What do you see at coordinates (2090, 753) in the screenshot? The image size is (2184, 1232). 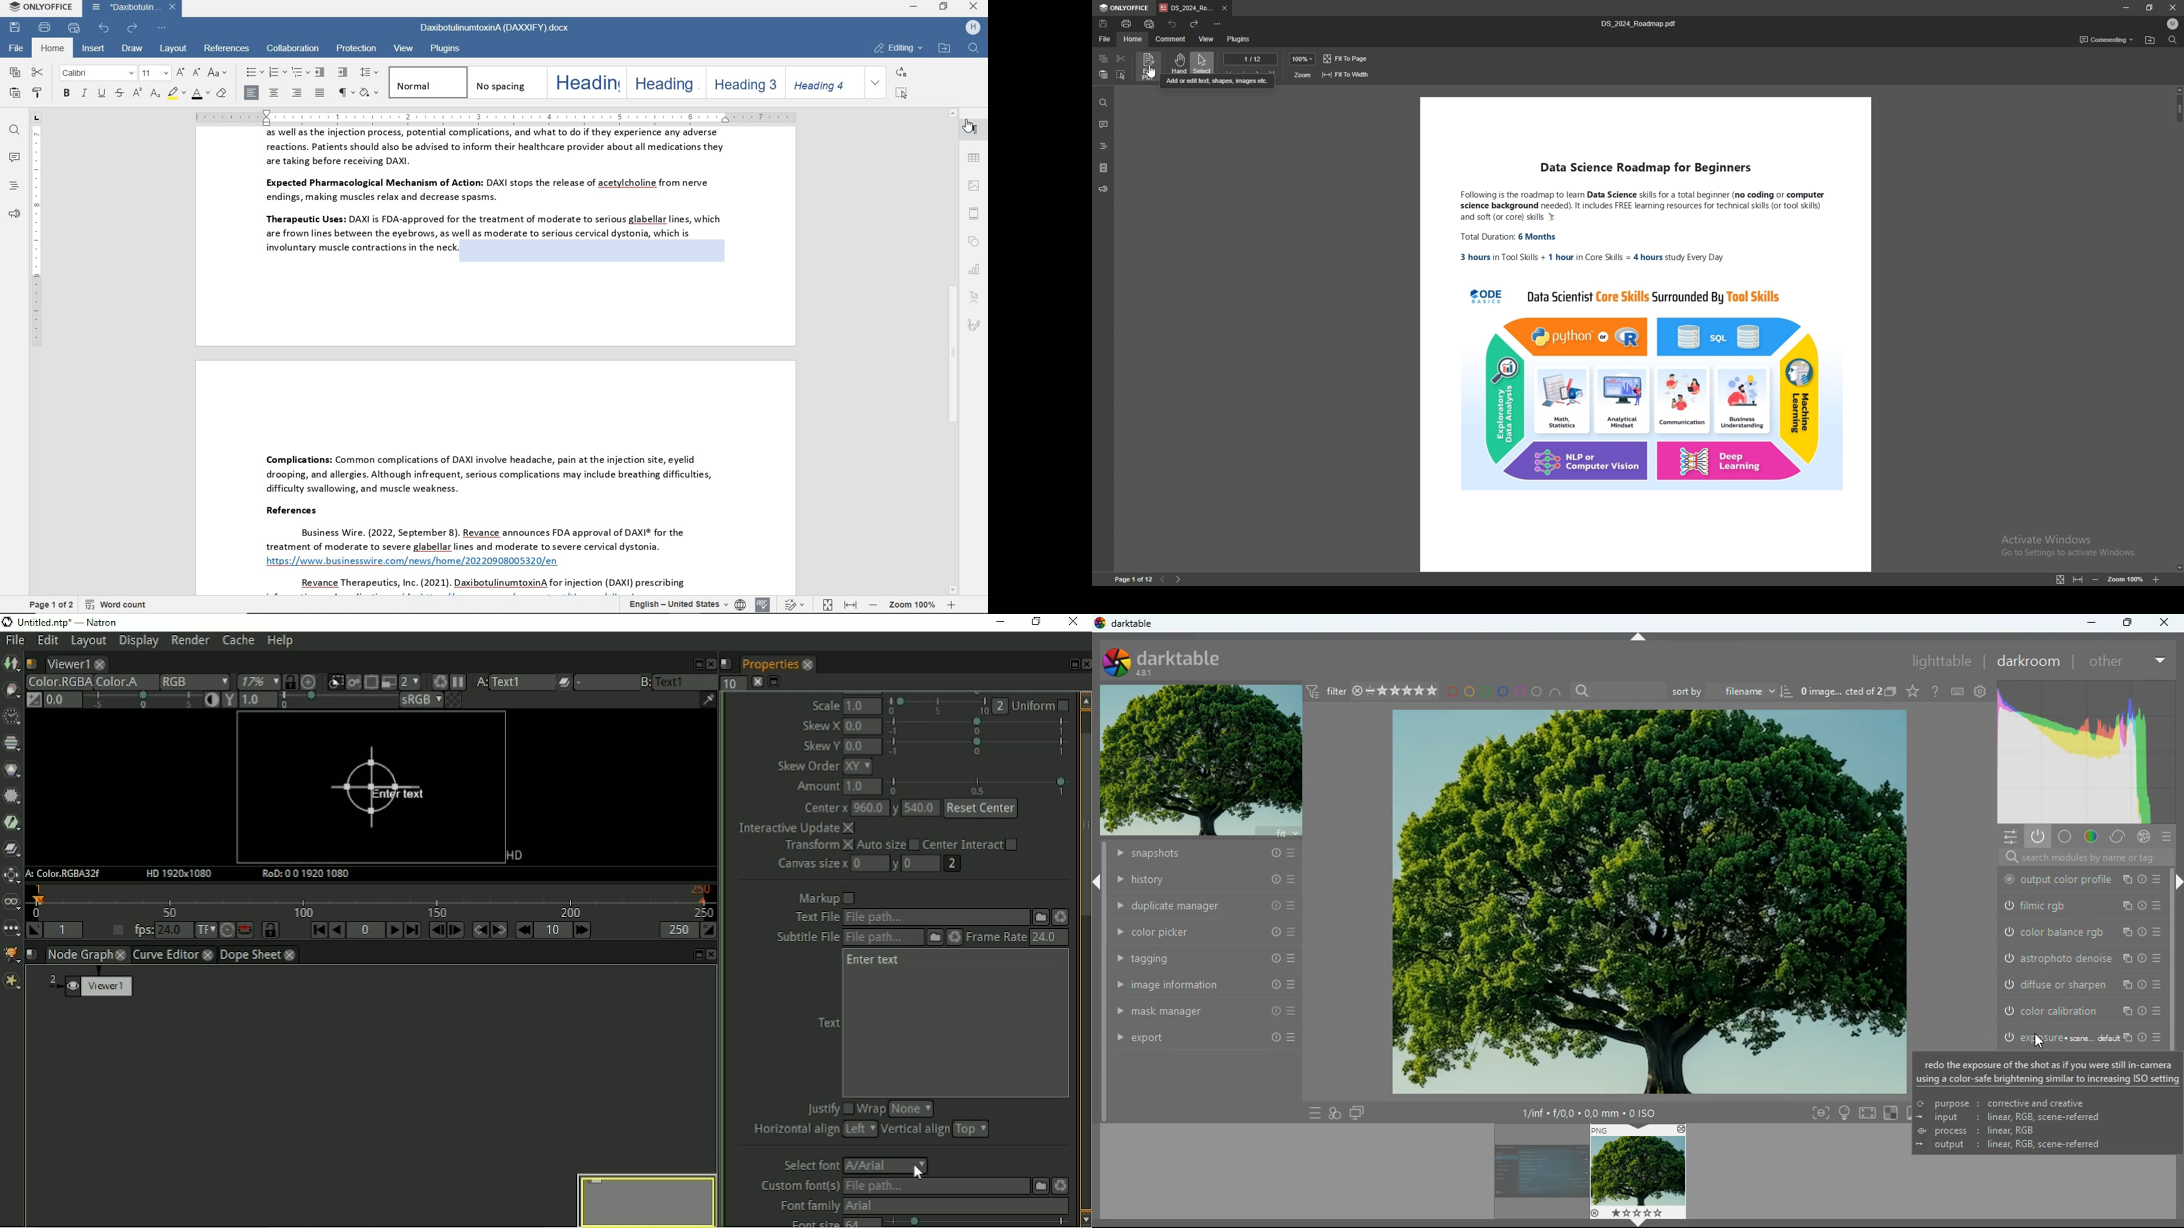 I see `gradient` at bounding box center [2090, 753].